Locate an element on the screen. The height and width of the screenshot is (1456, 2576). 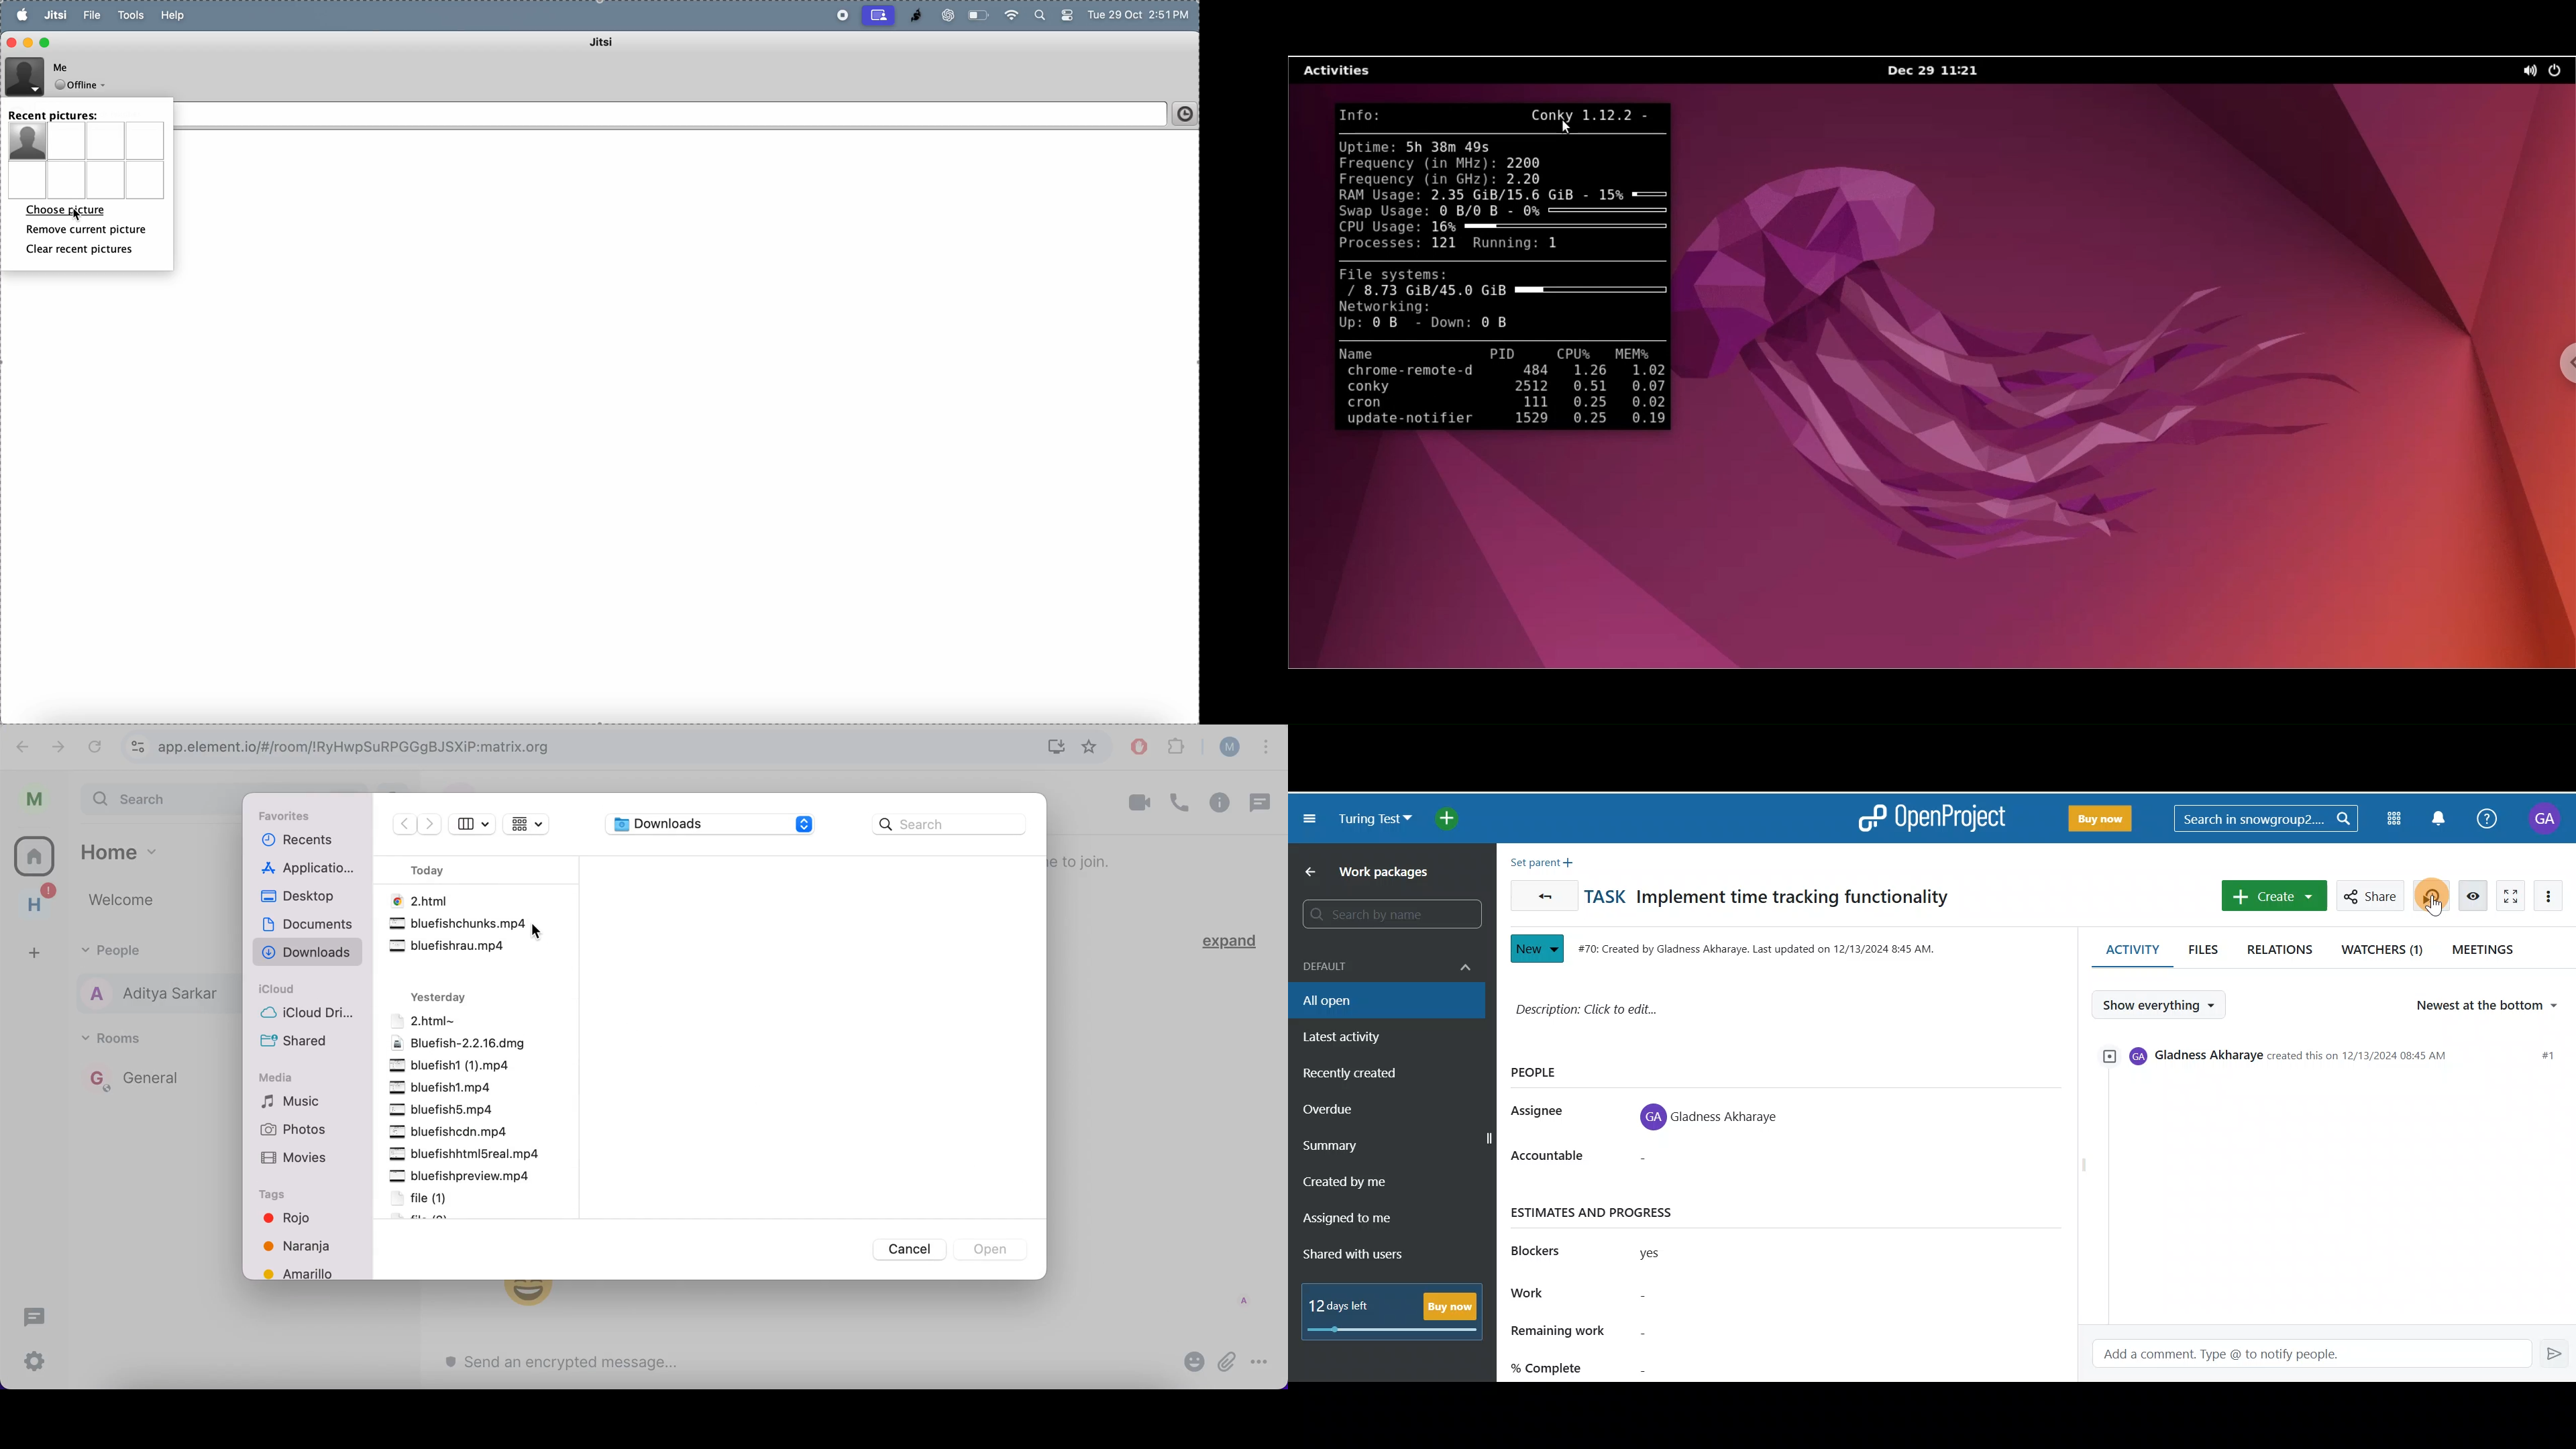
cast is located at coordinates (879, 15).